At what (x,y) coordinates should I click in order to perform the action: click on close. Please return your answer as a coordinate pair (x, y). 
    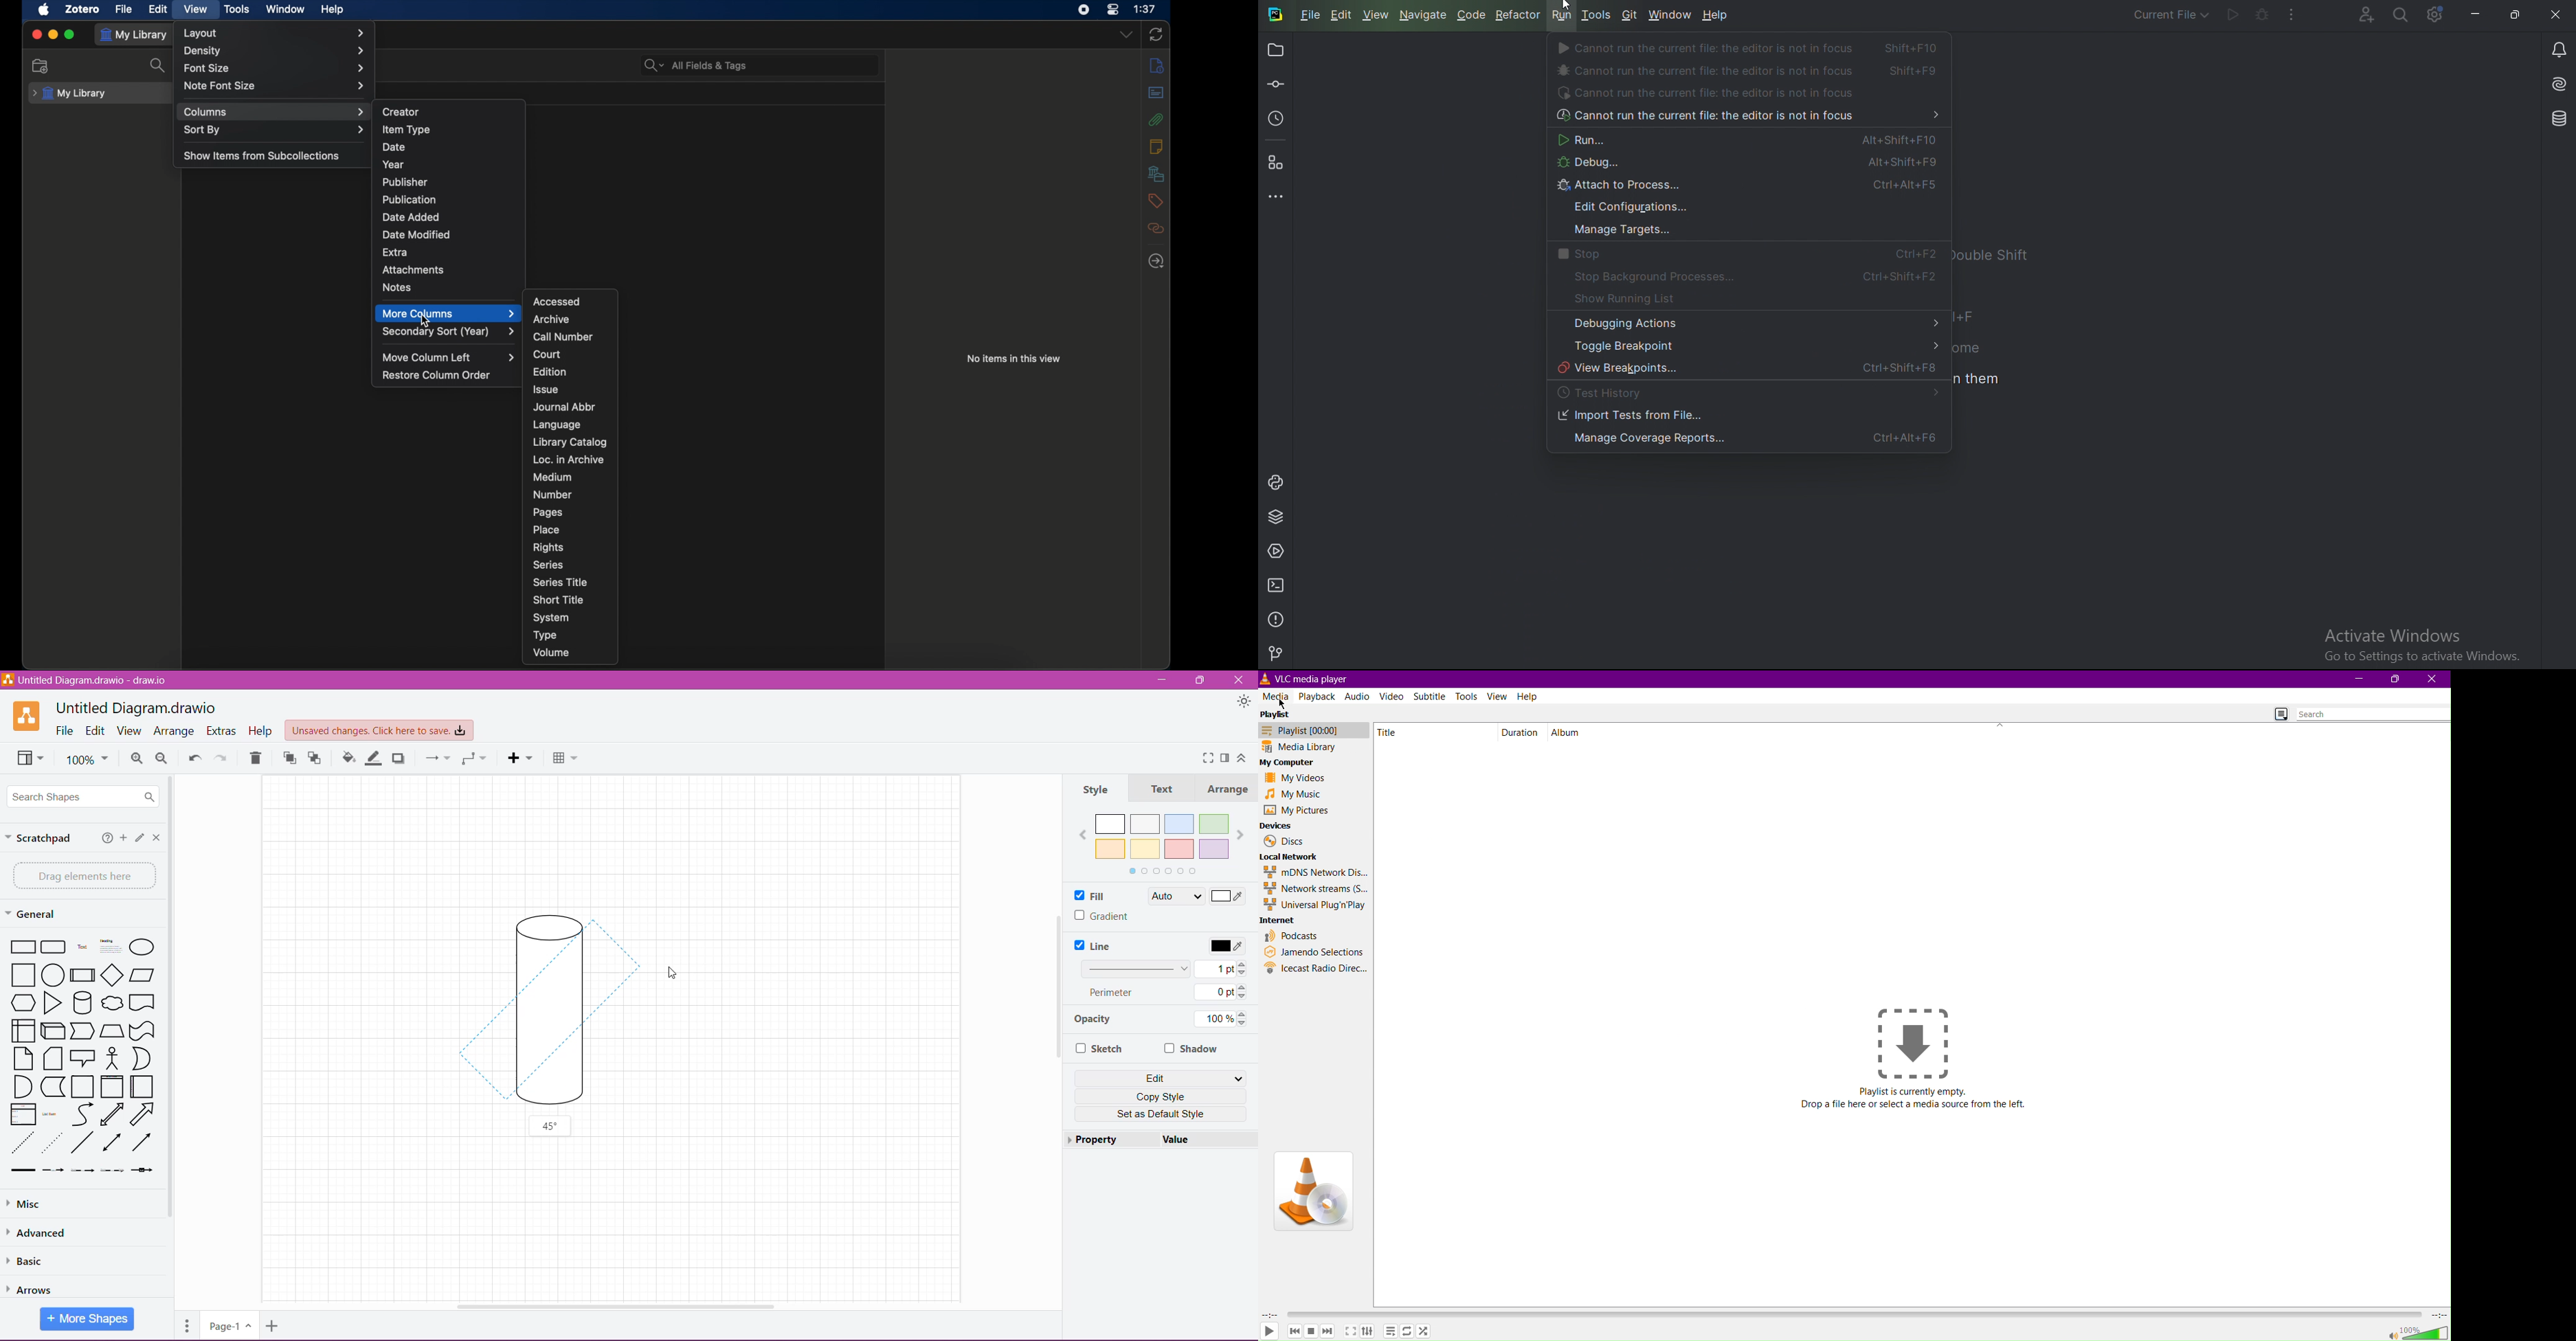
    Looking at the image, I should click on (35, 34).